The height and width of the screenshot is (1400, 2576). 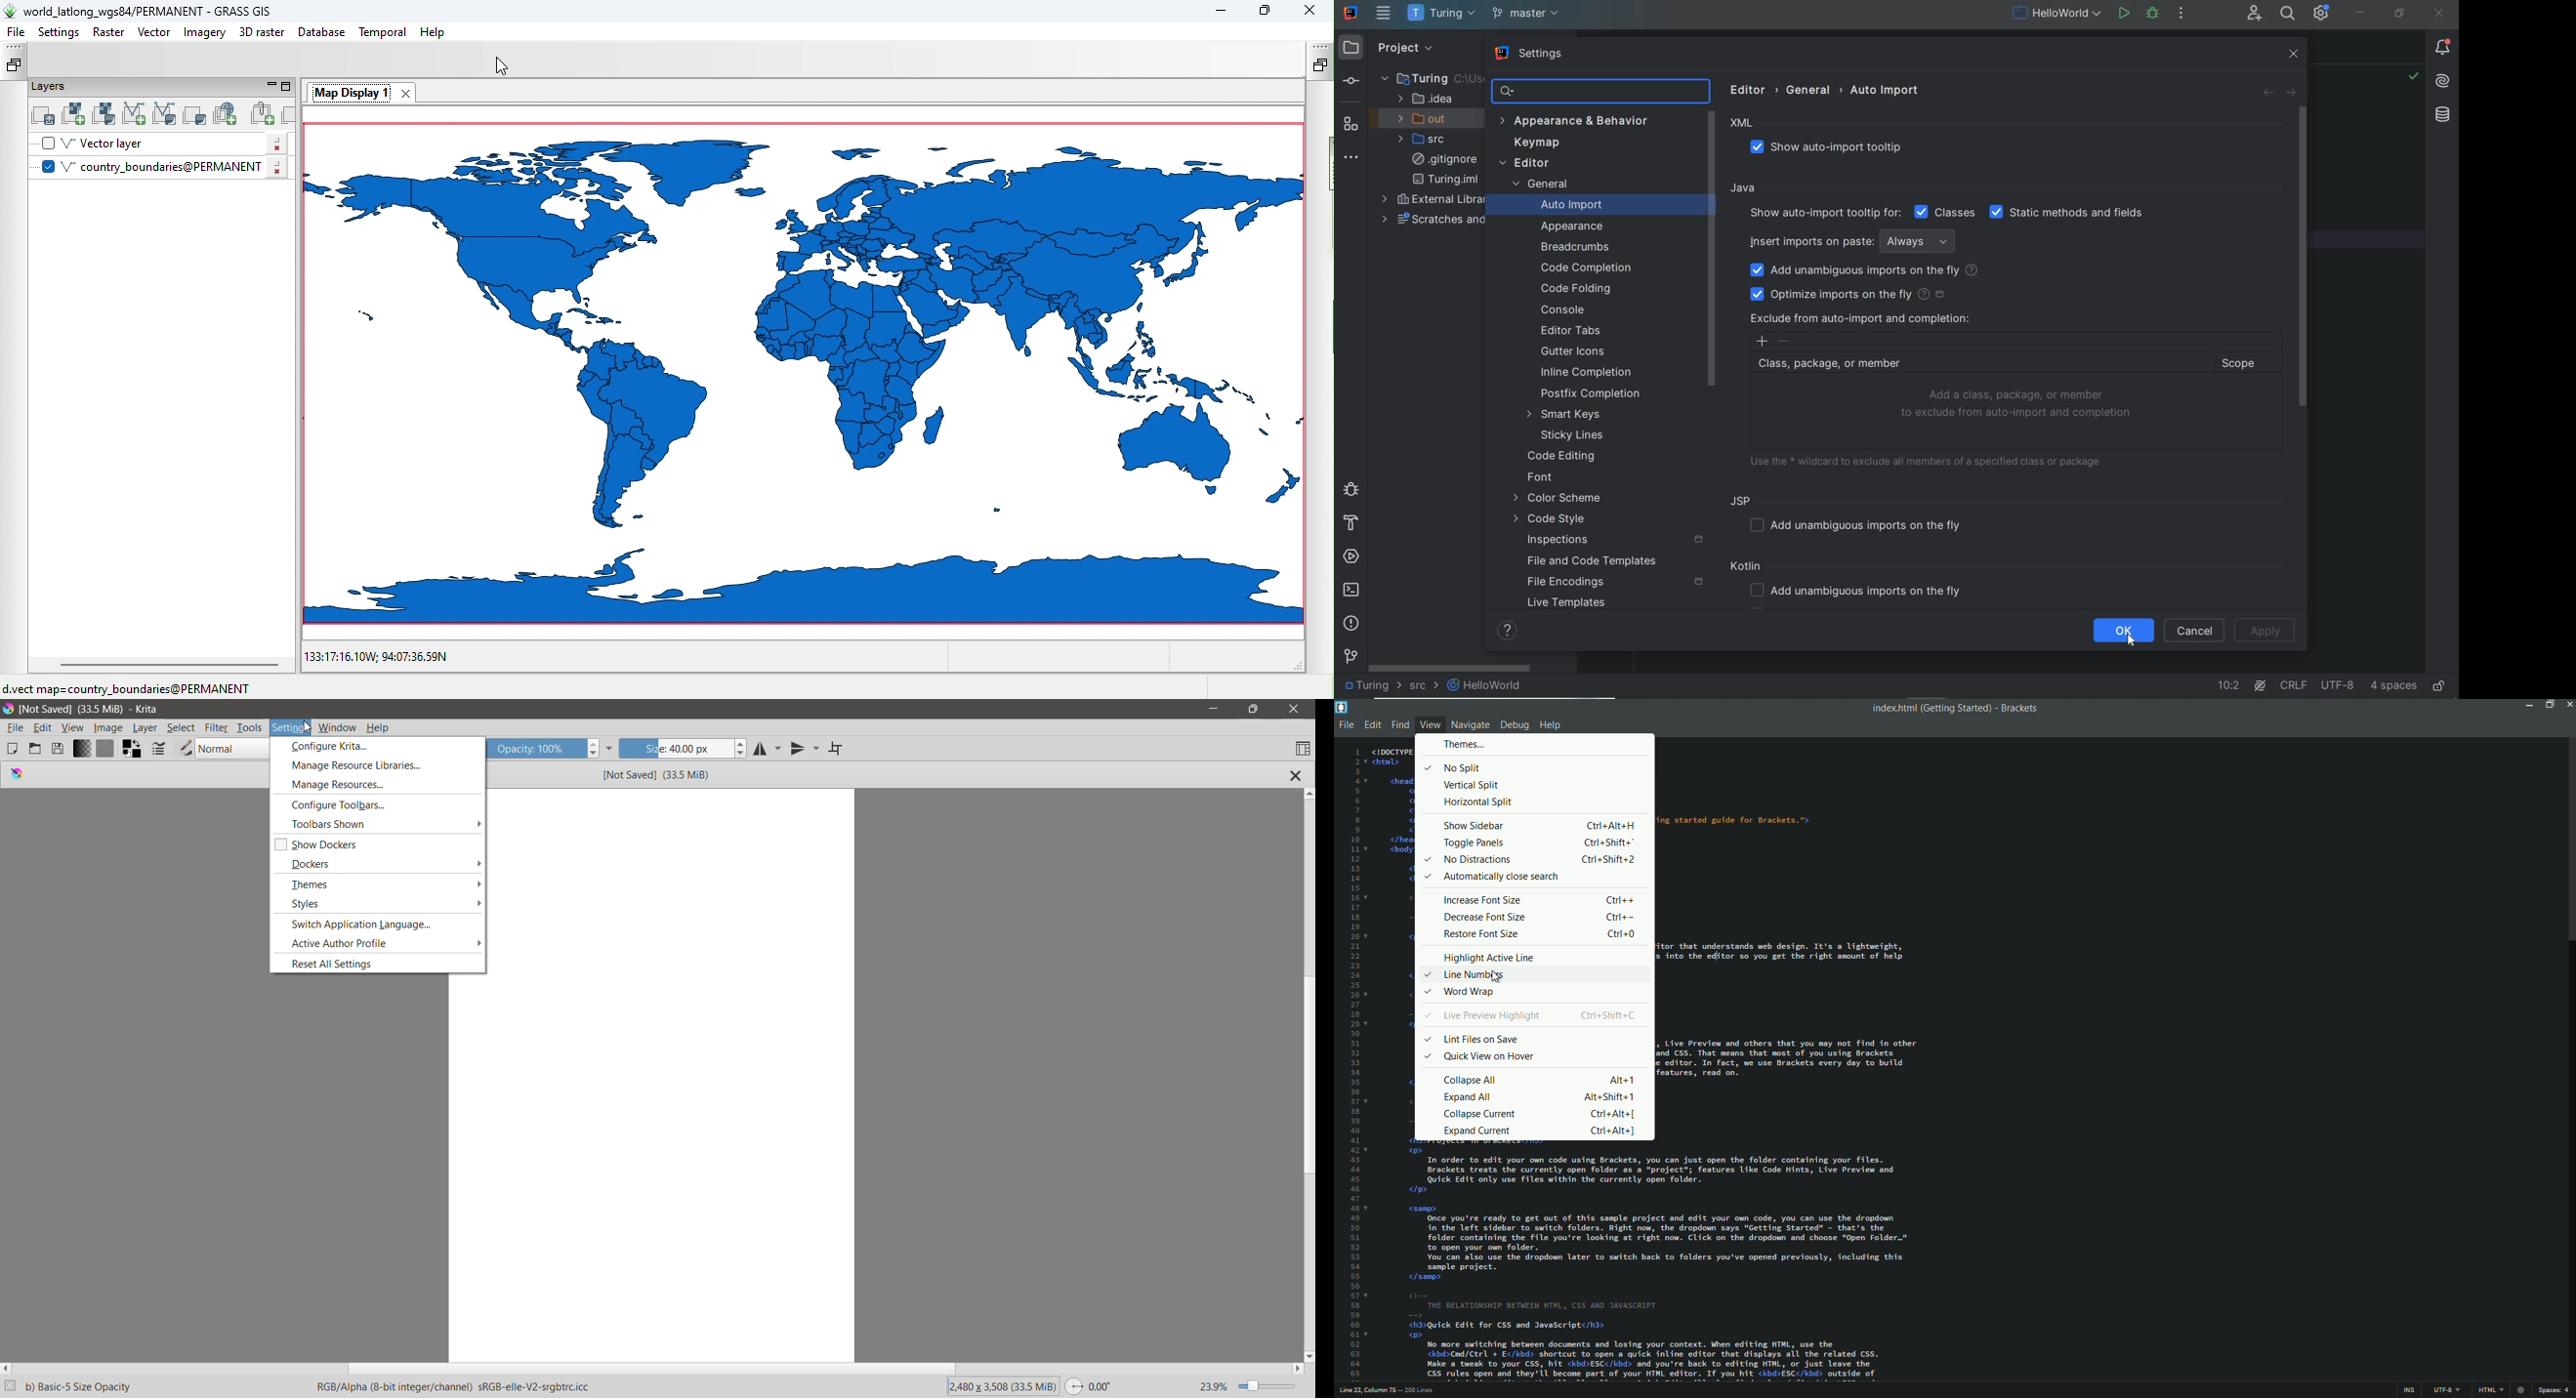 What do you see at coordinates (978, 1387) in the screenshot?
I see `Image Size` at bounding box center [978, 1387].